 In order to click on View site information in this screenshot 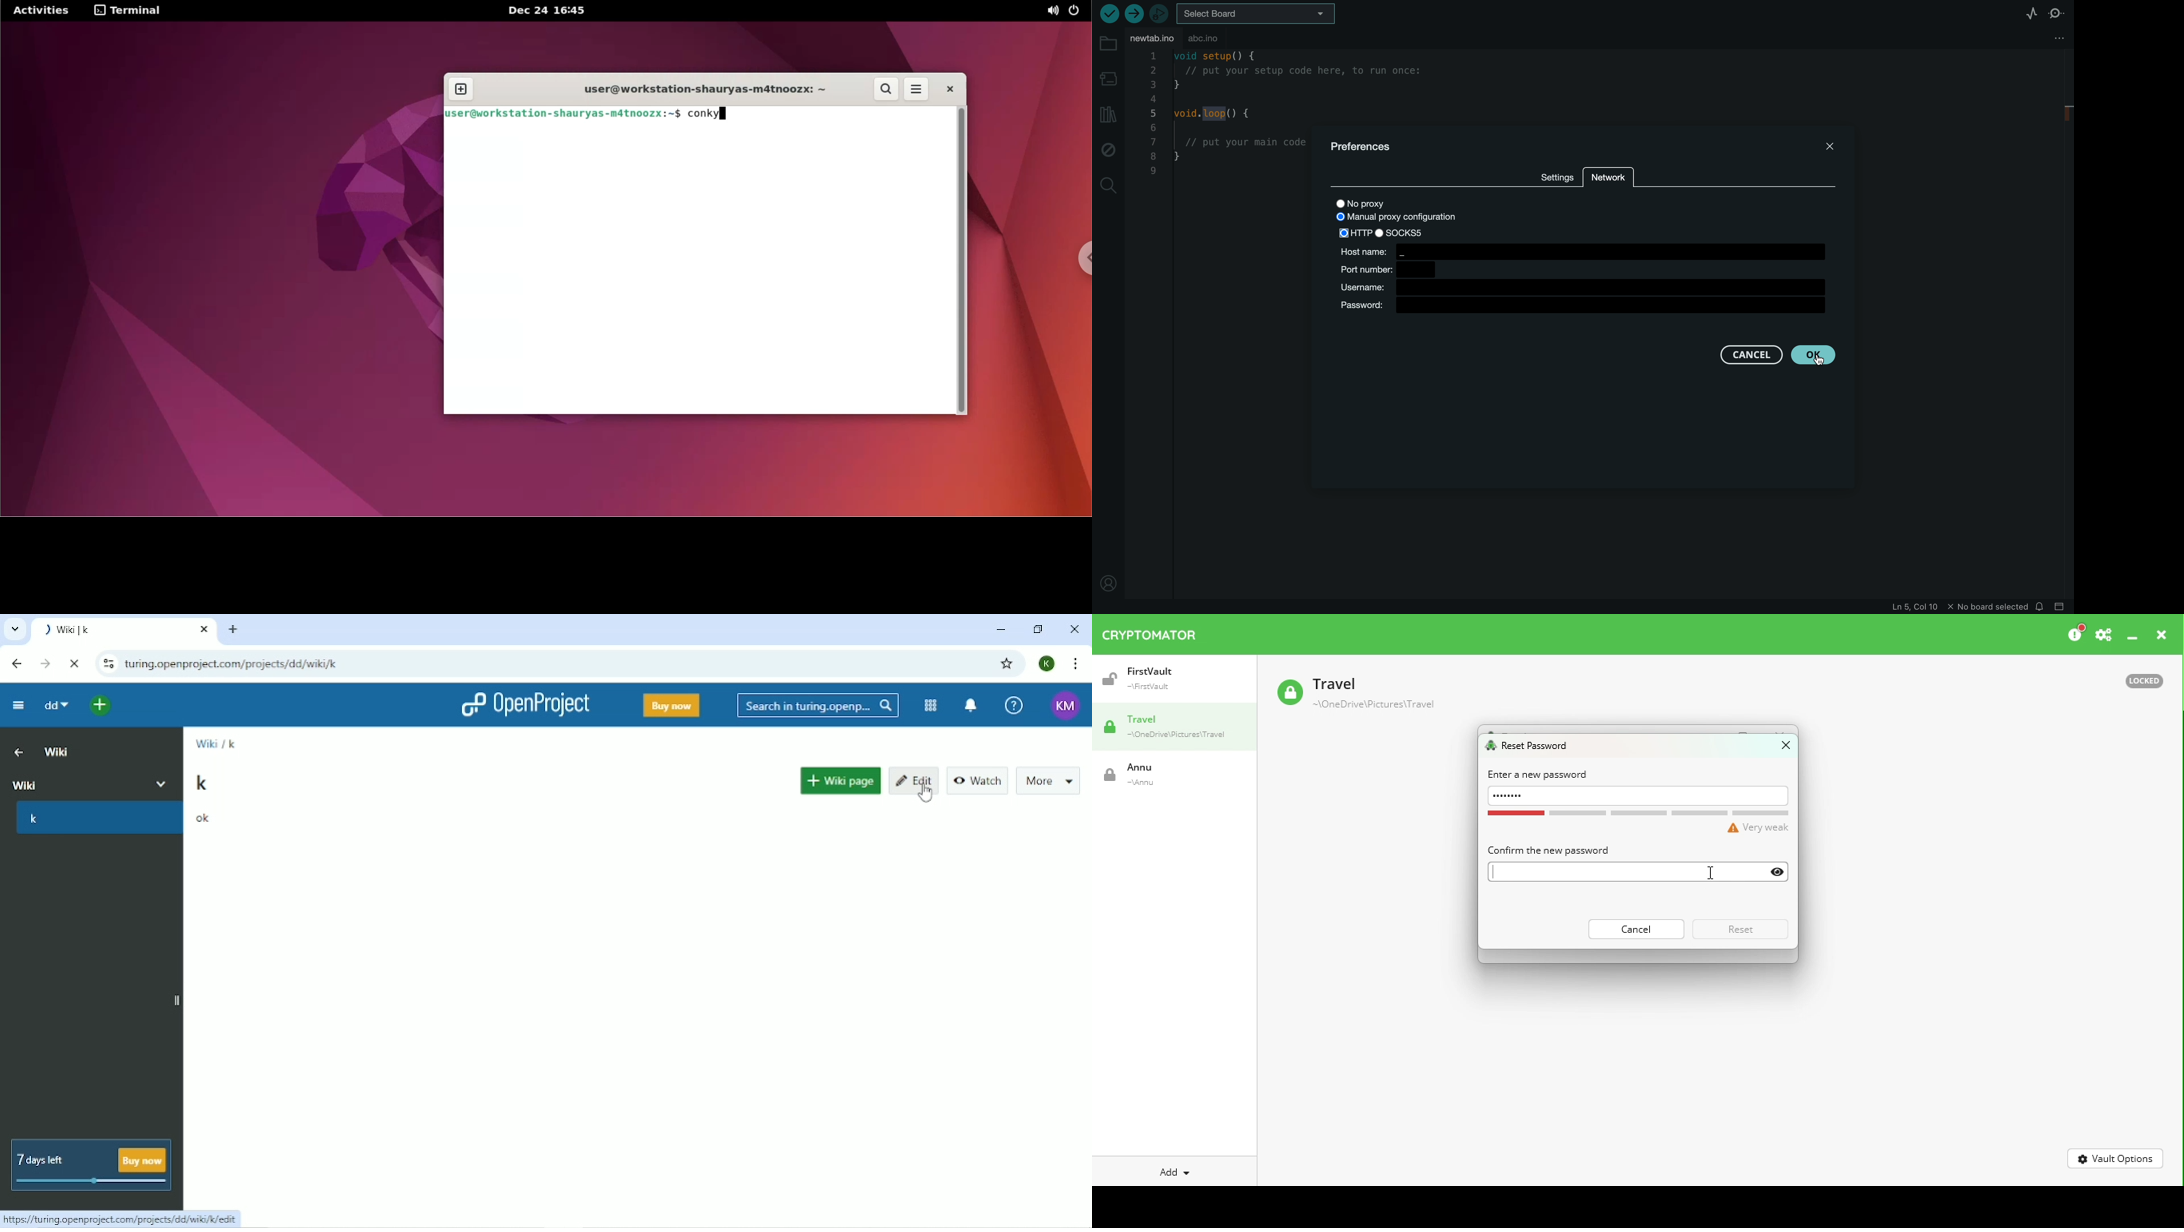, I will do `click(106, 664)`.